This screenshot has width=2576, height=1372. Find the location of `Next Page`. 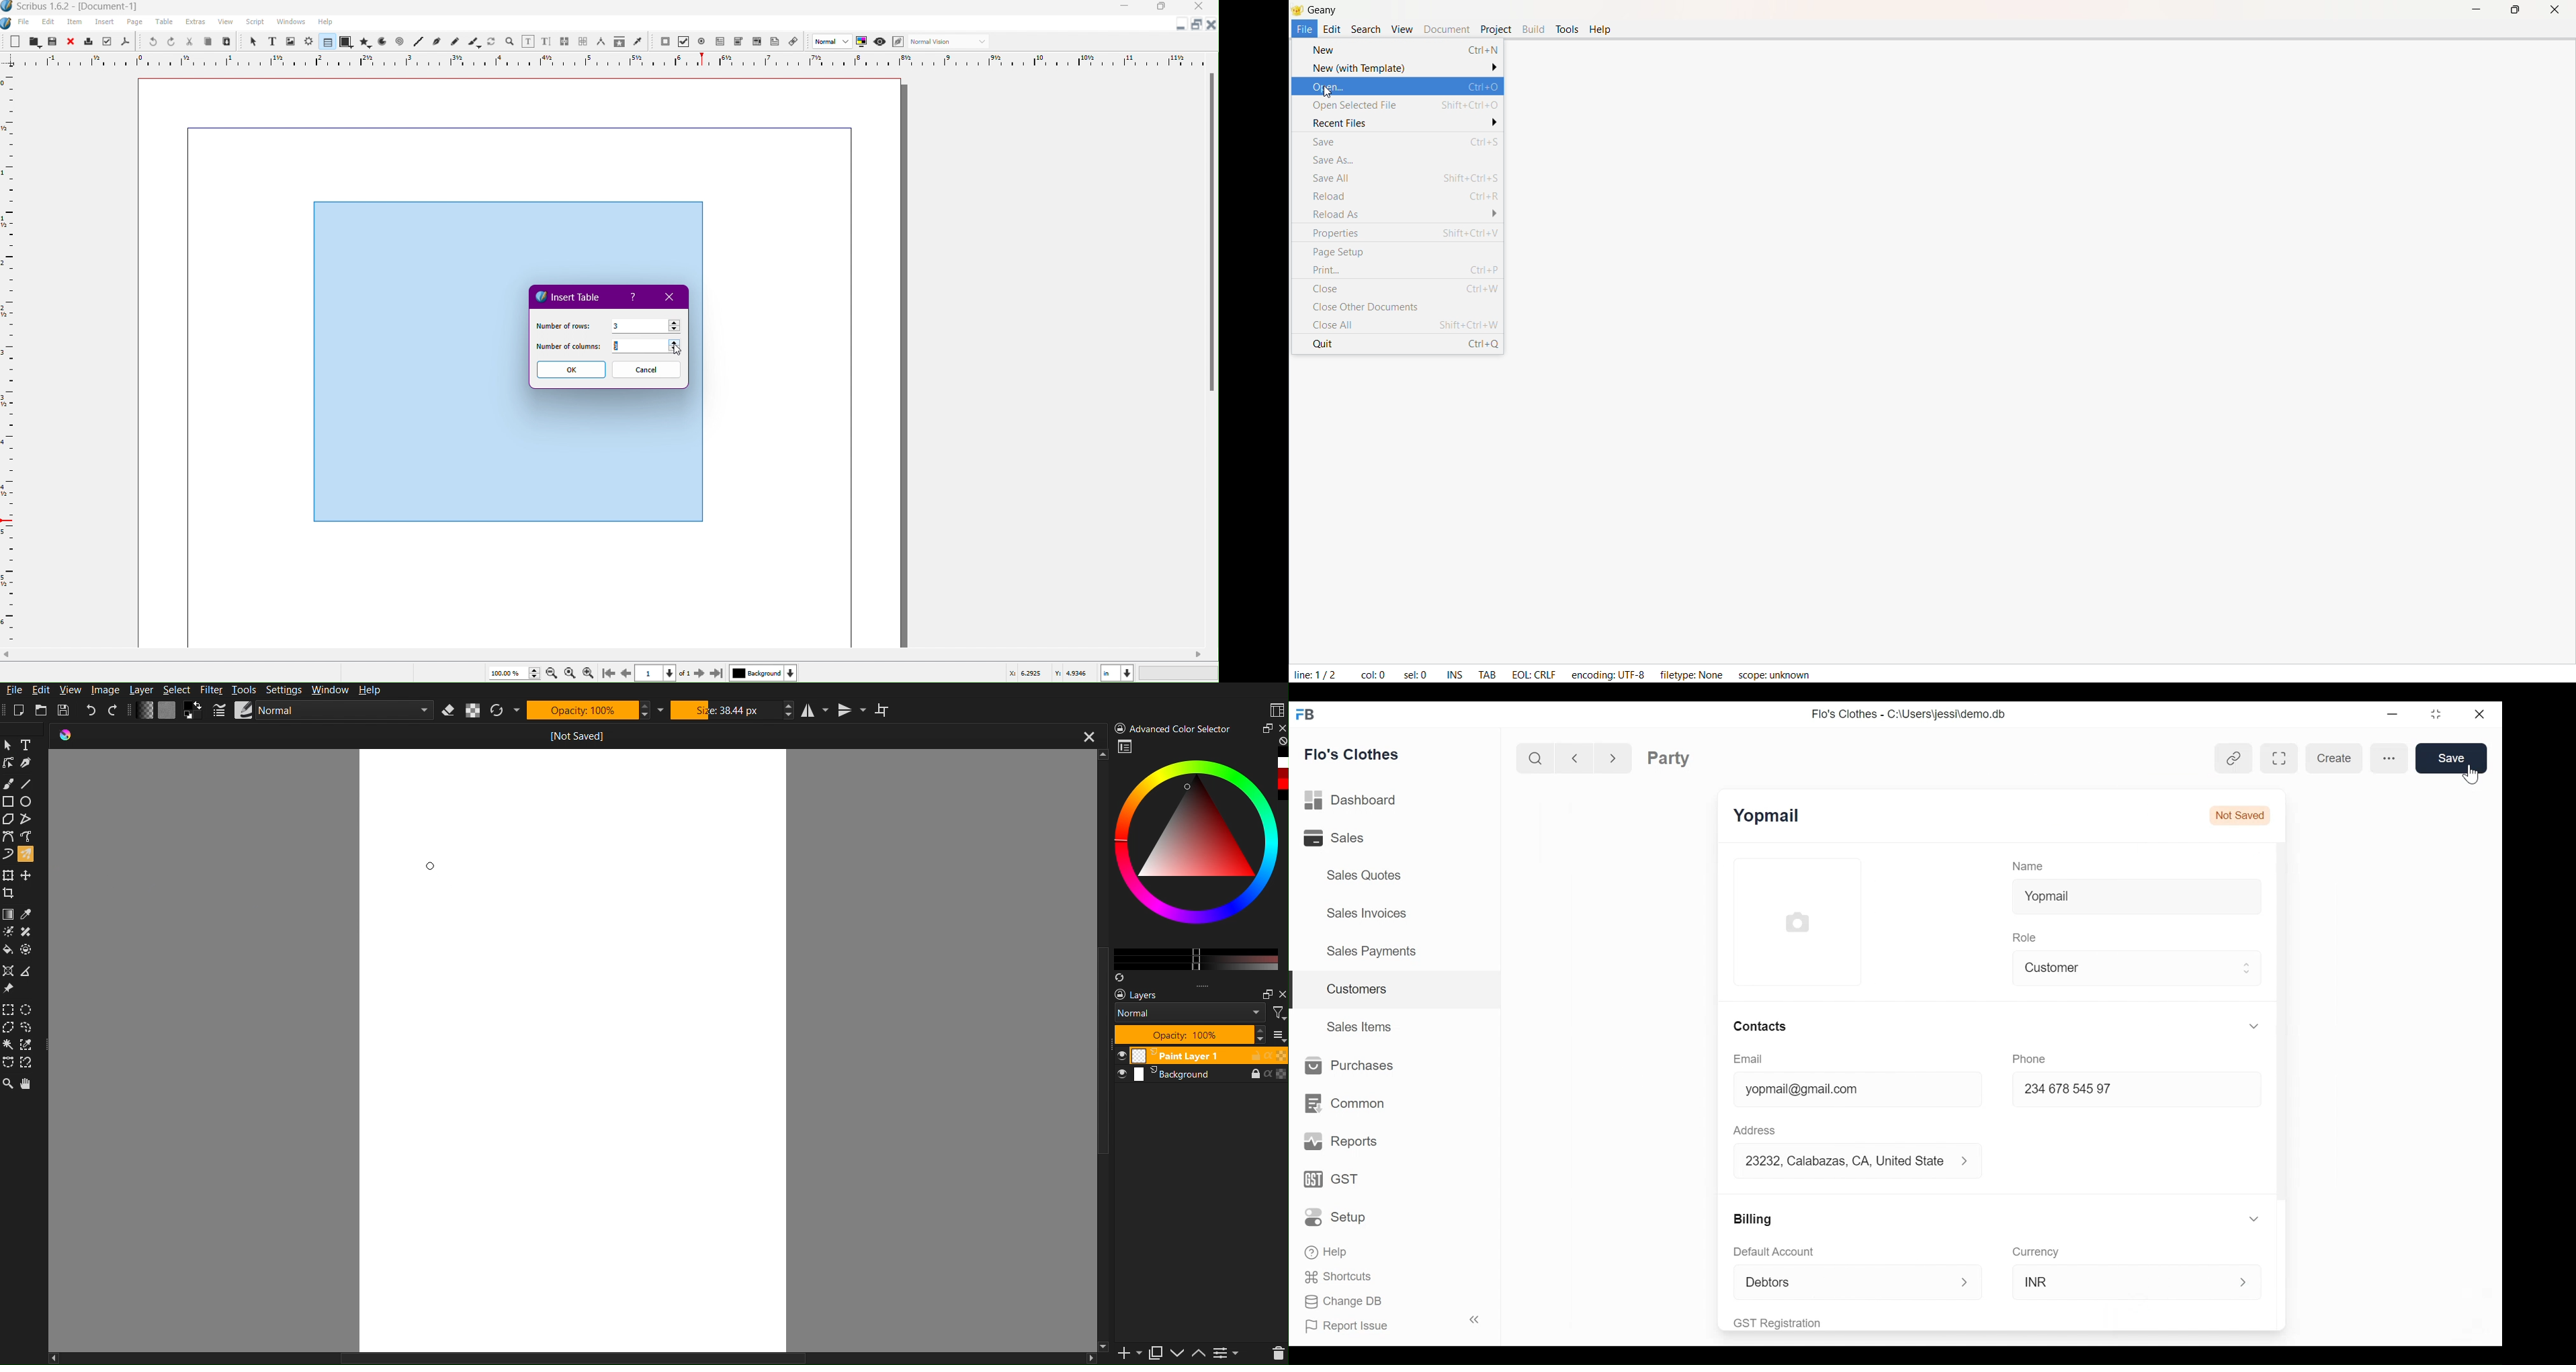

Next Page is located at coordinates (697, 672).